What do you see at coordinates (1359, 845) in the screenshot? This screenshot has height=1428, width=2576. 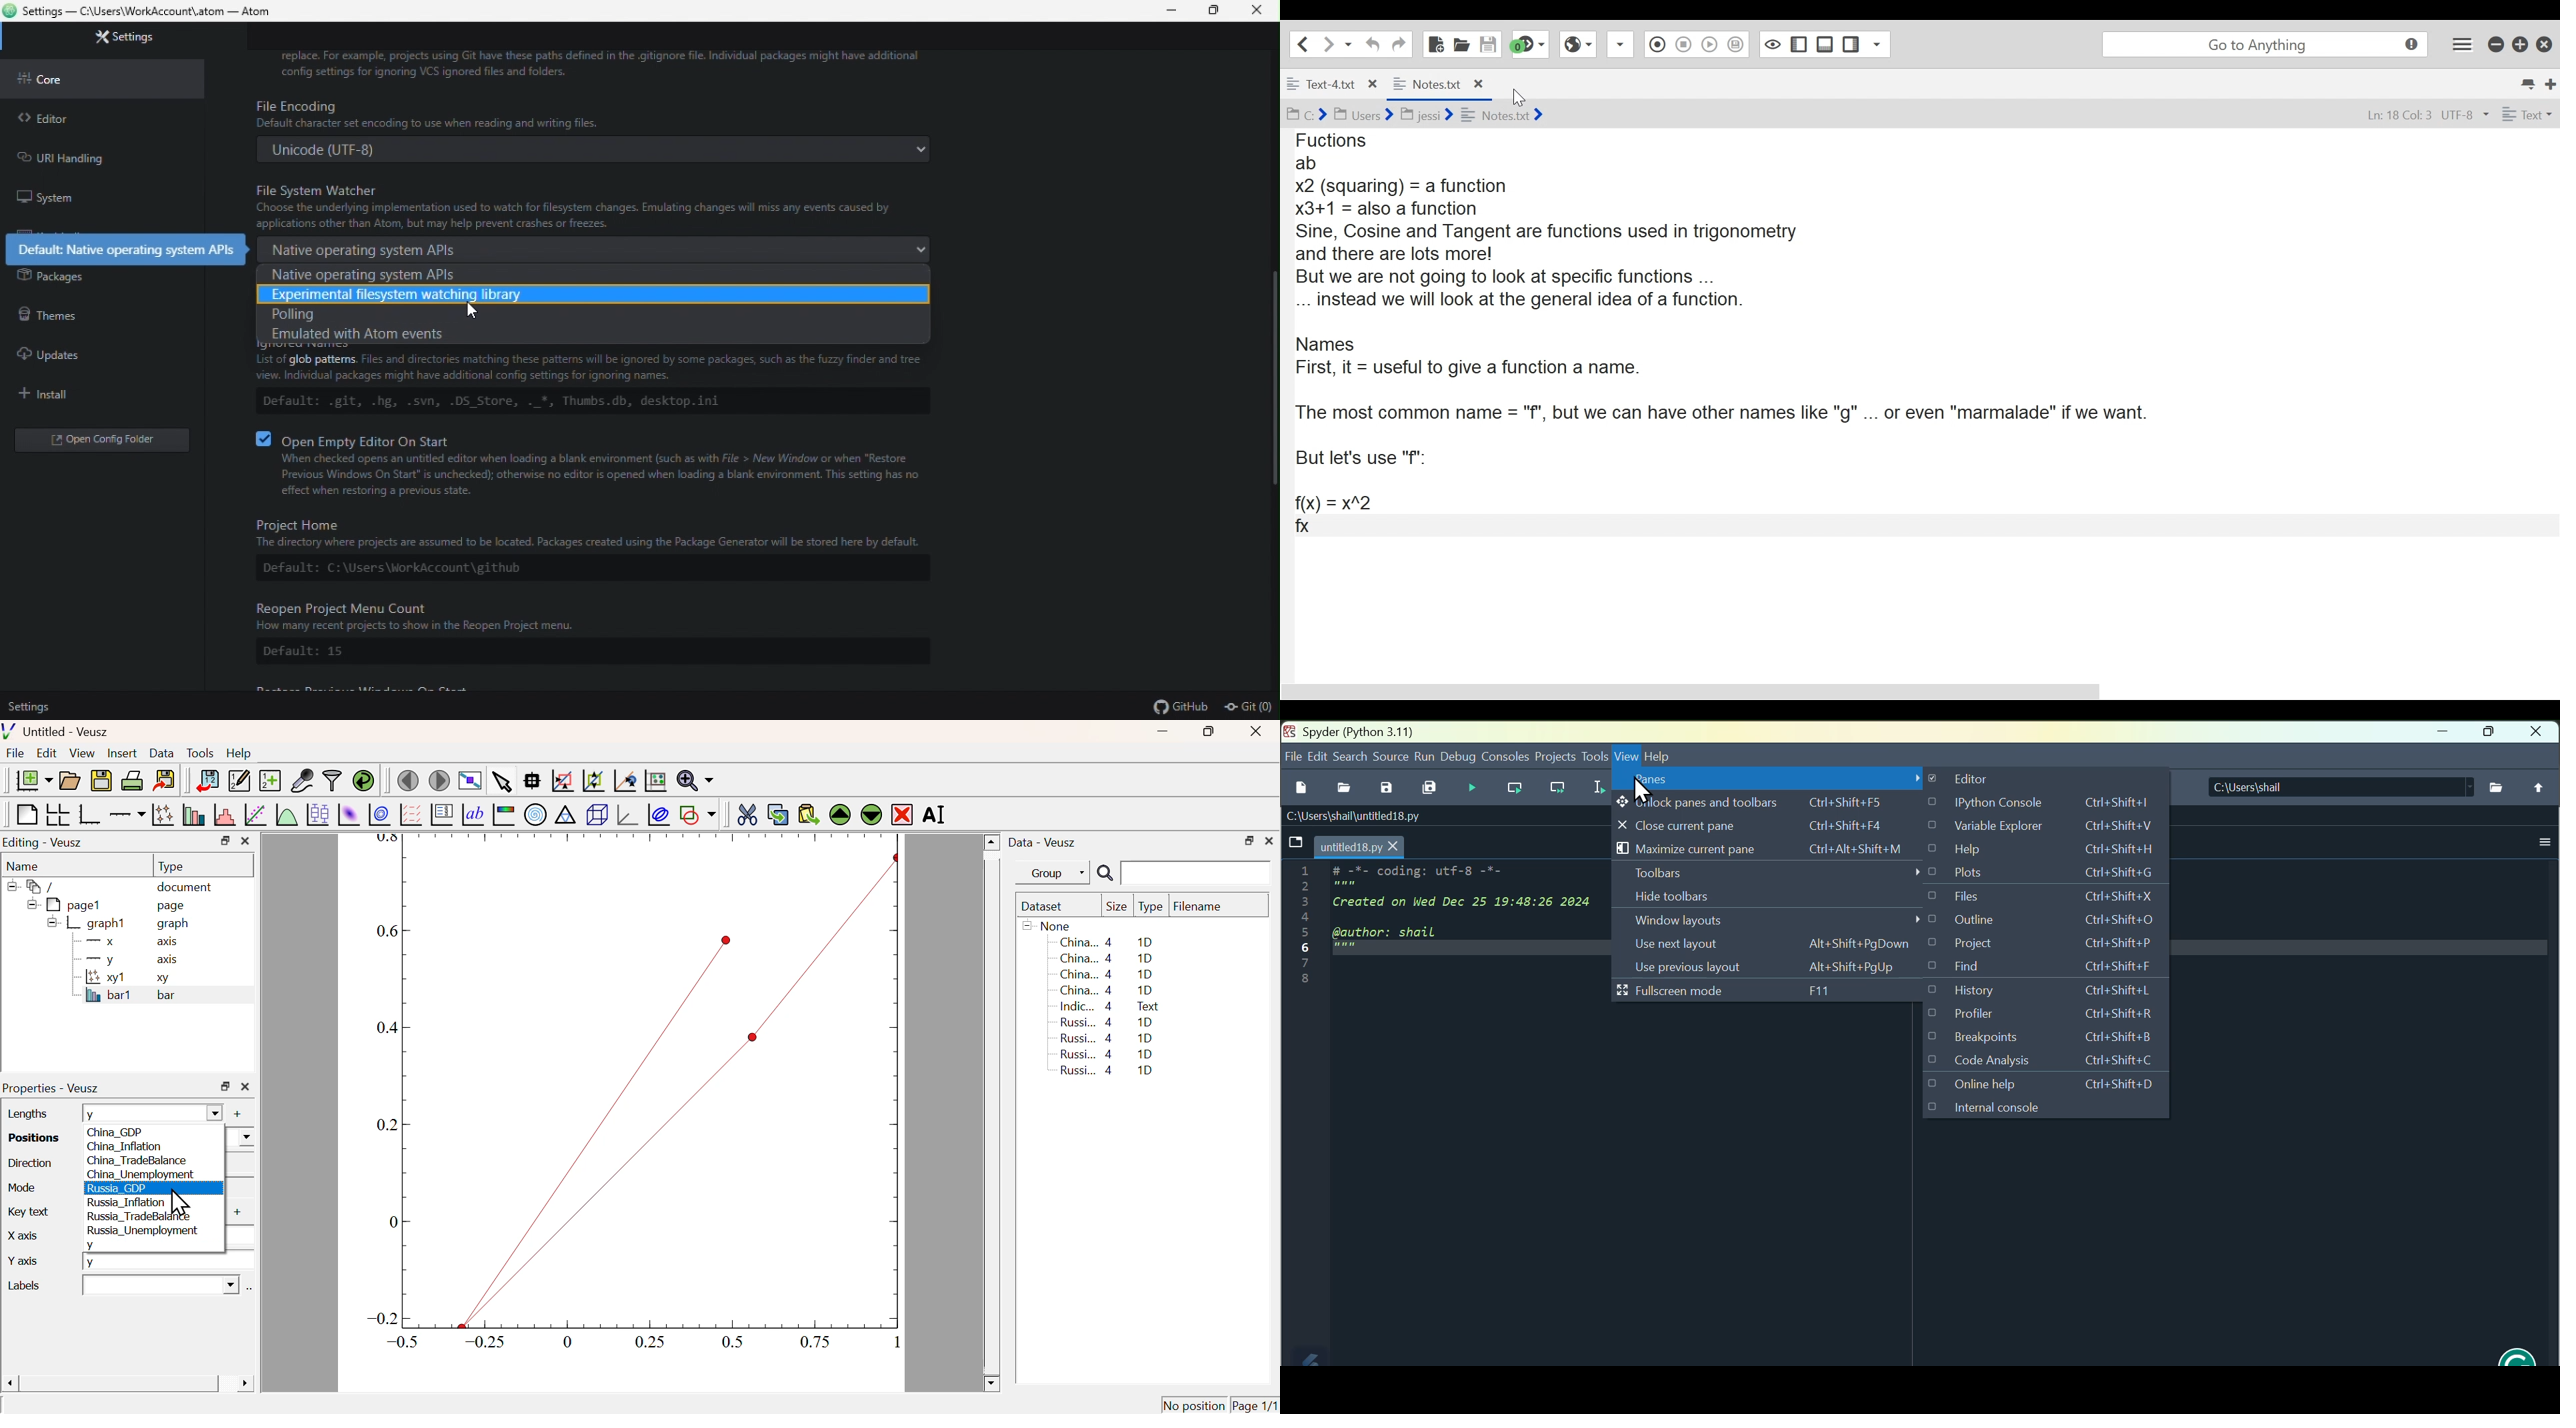 I see `untitled18.Py` at bounding box center [1359, 845].